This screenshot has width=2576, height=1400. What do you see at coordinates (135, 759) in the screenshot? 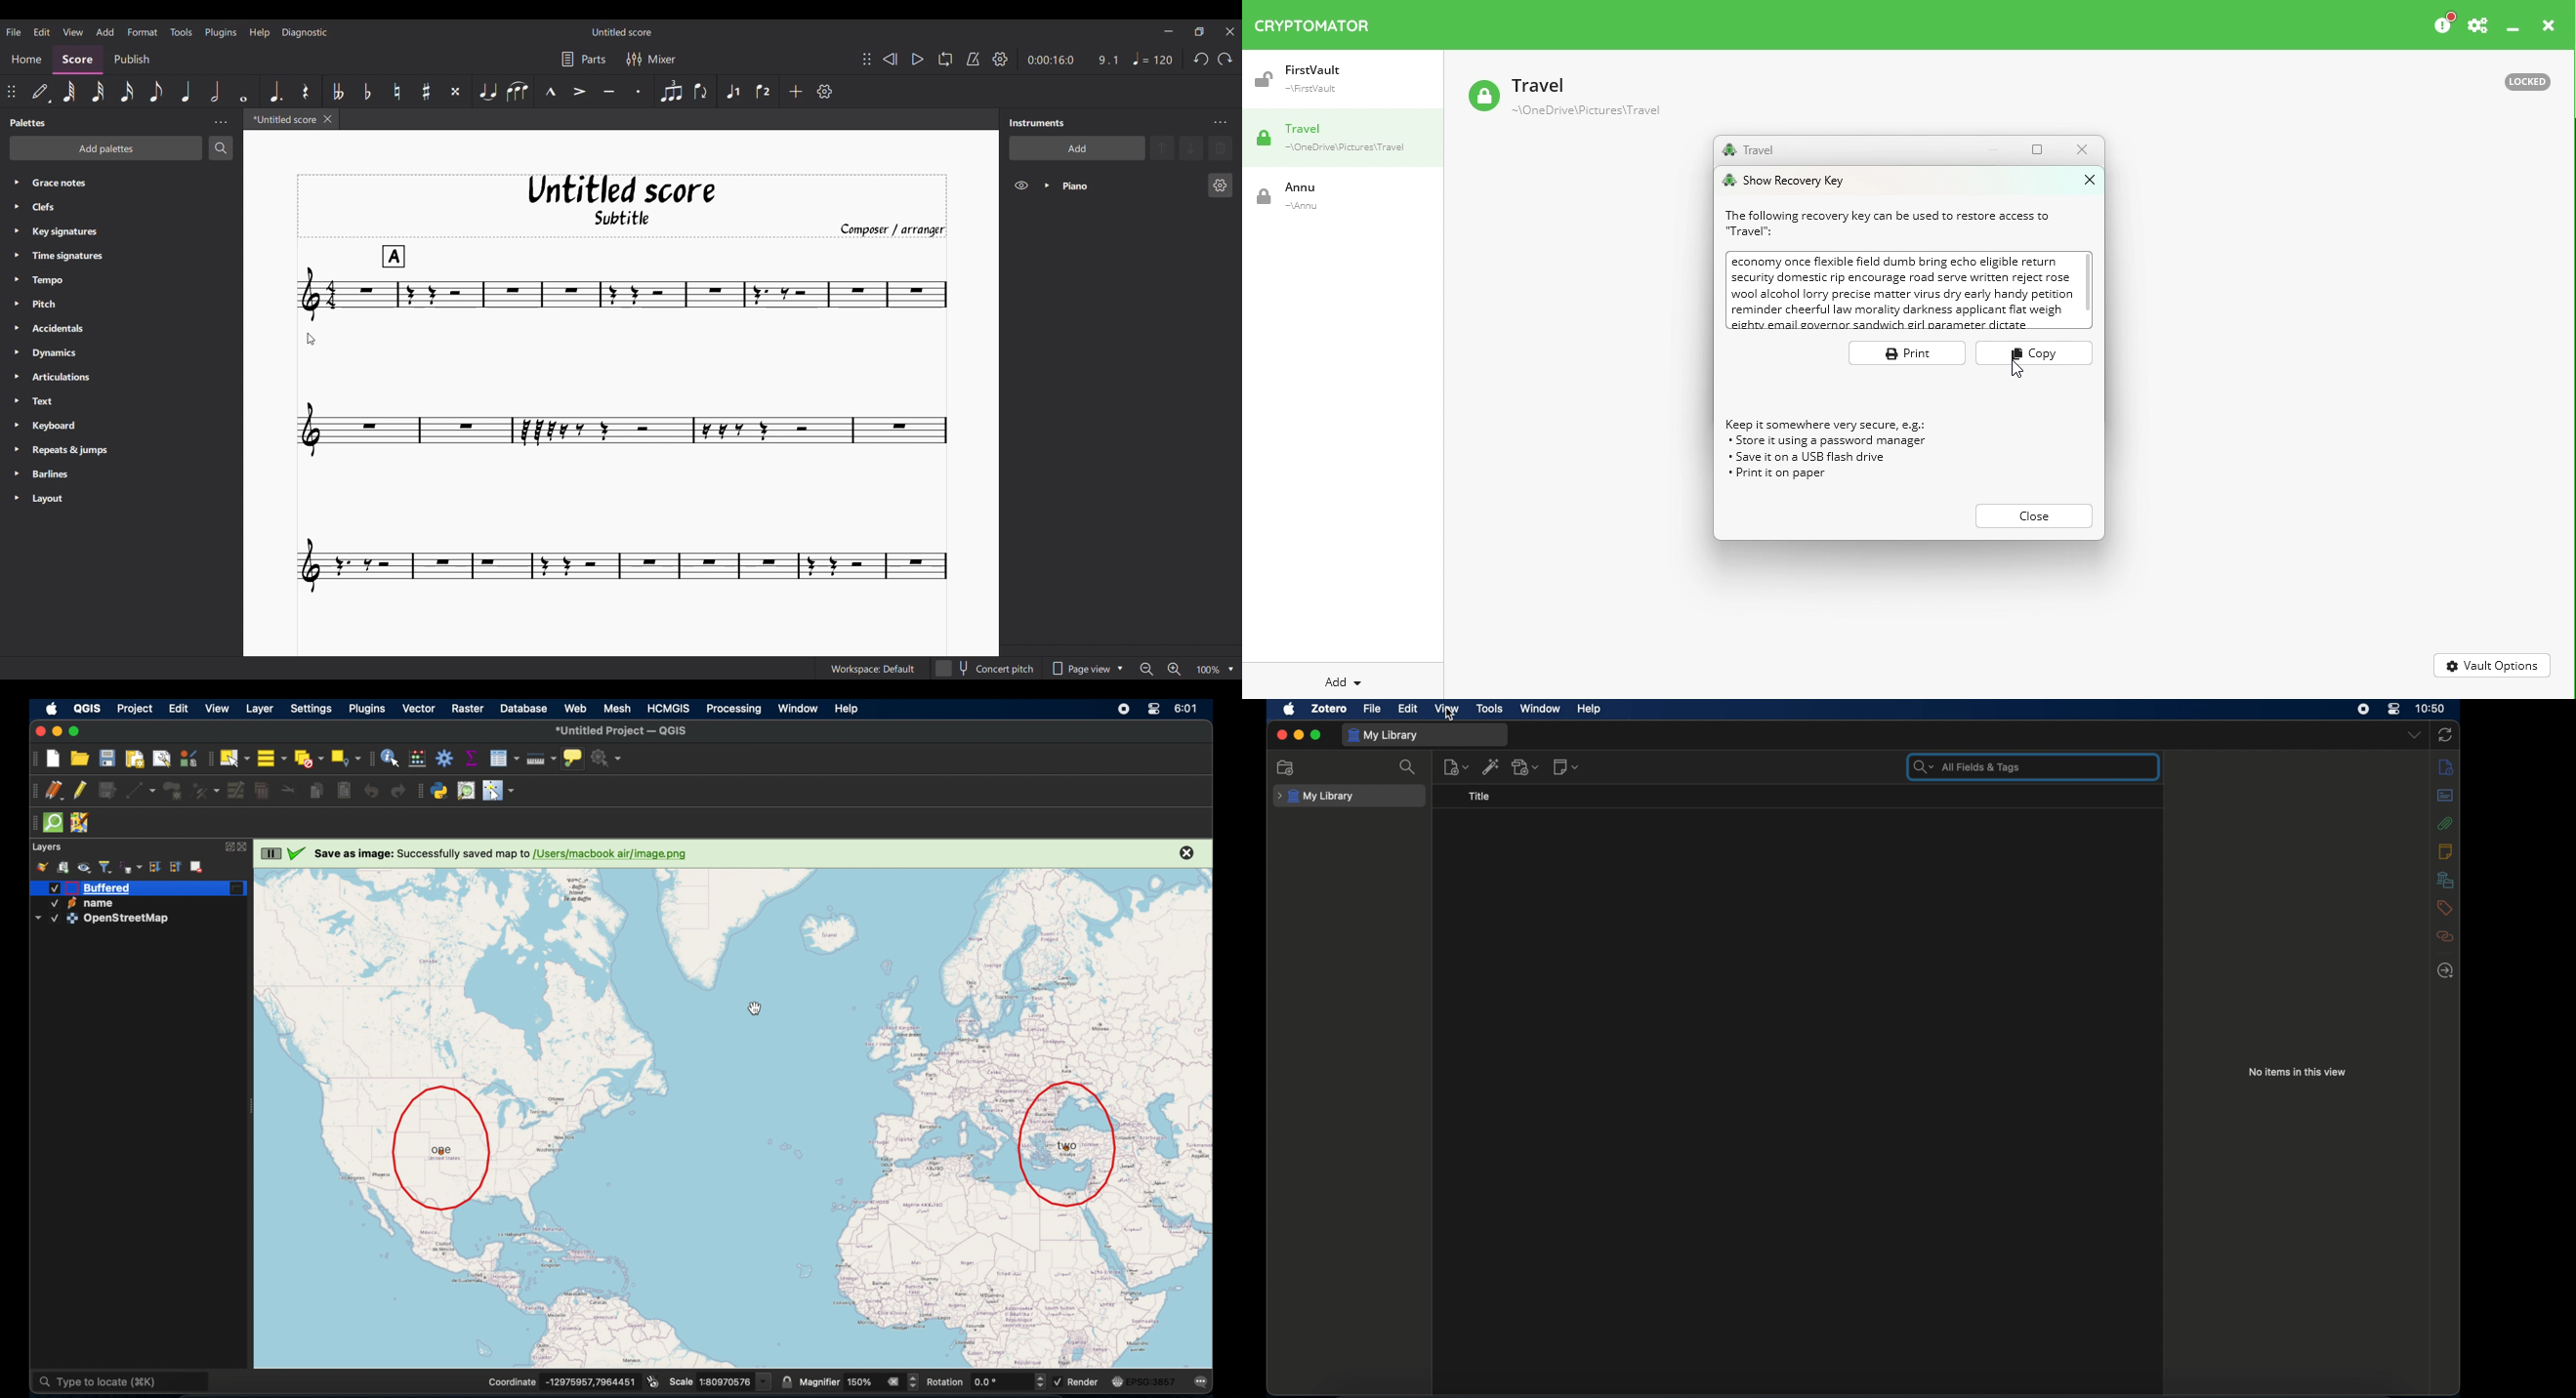
I see `print layout` at bounding box center [135, 759].